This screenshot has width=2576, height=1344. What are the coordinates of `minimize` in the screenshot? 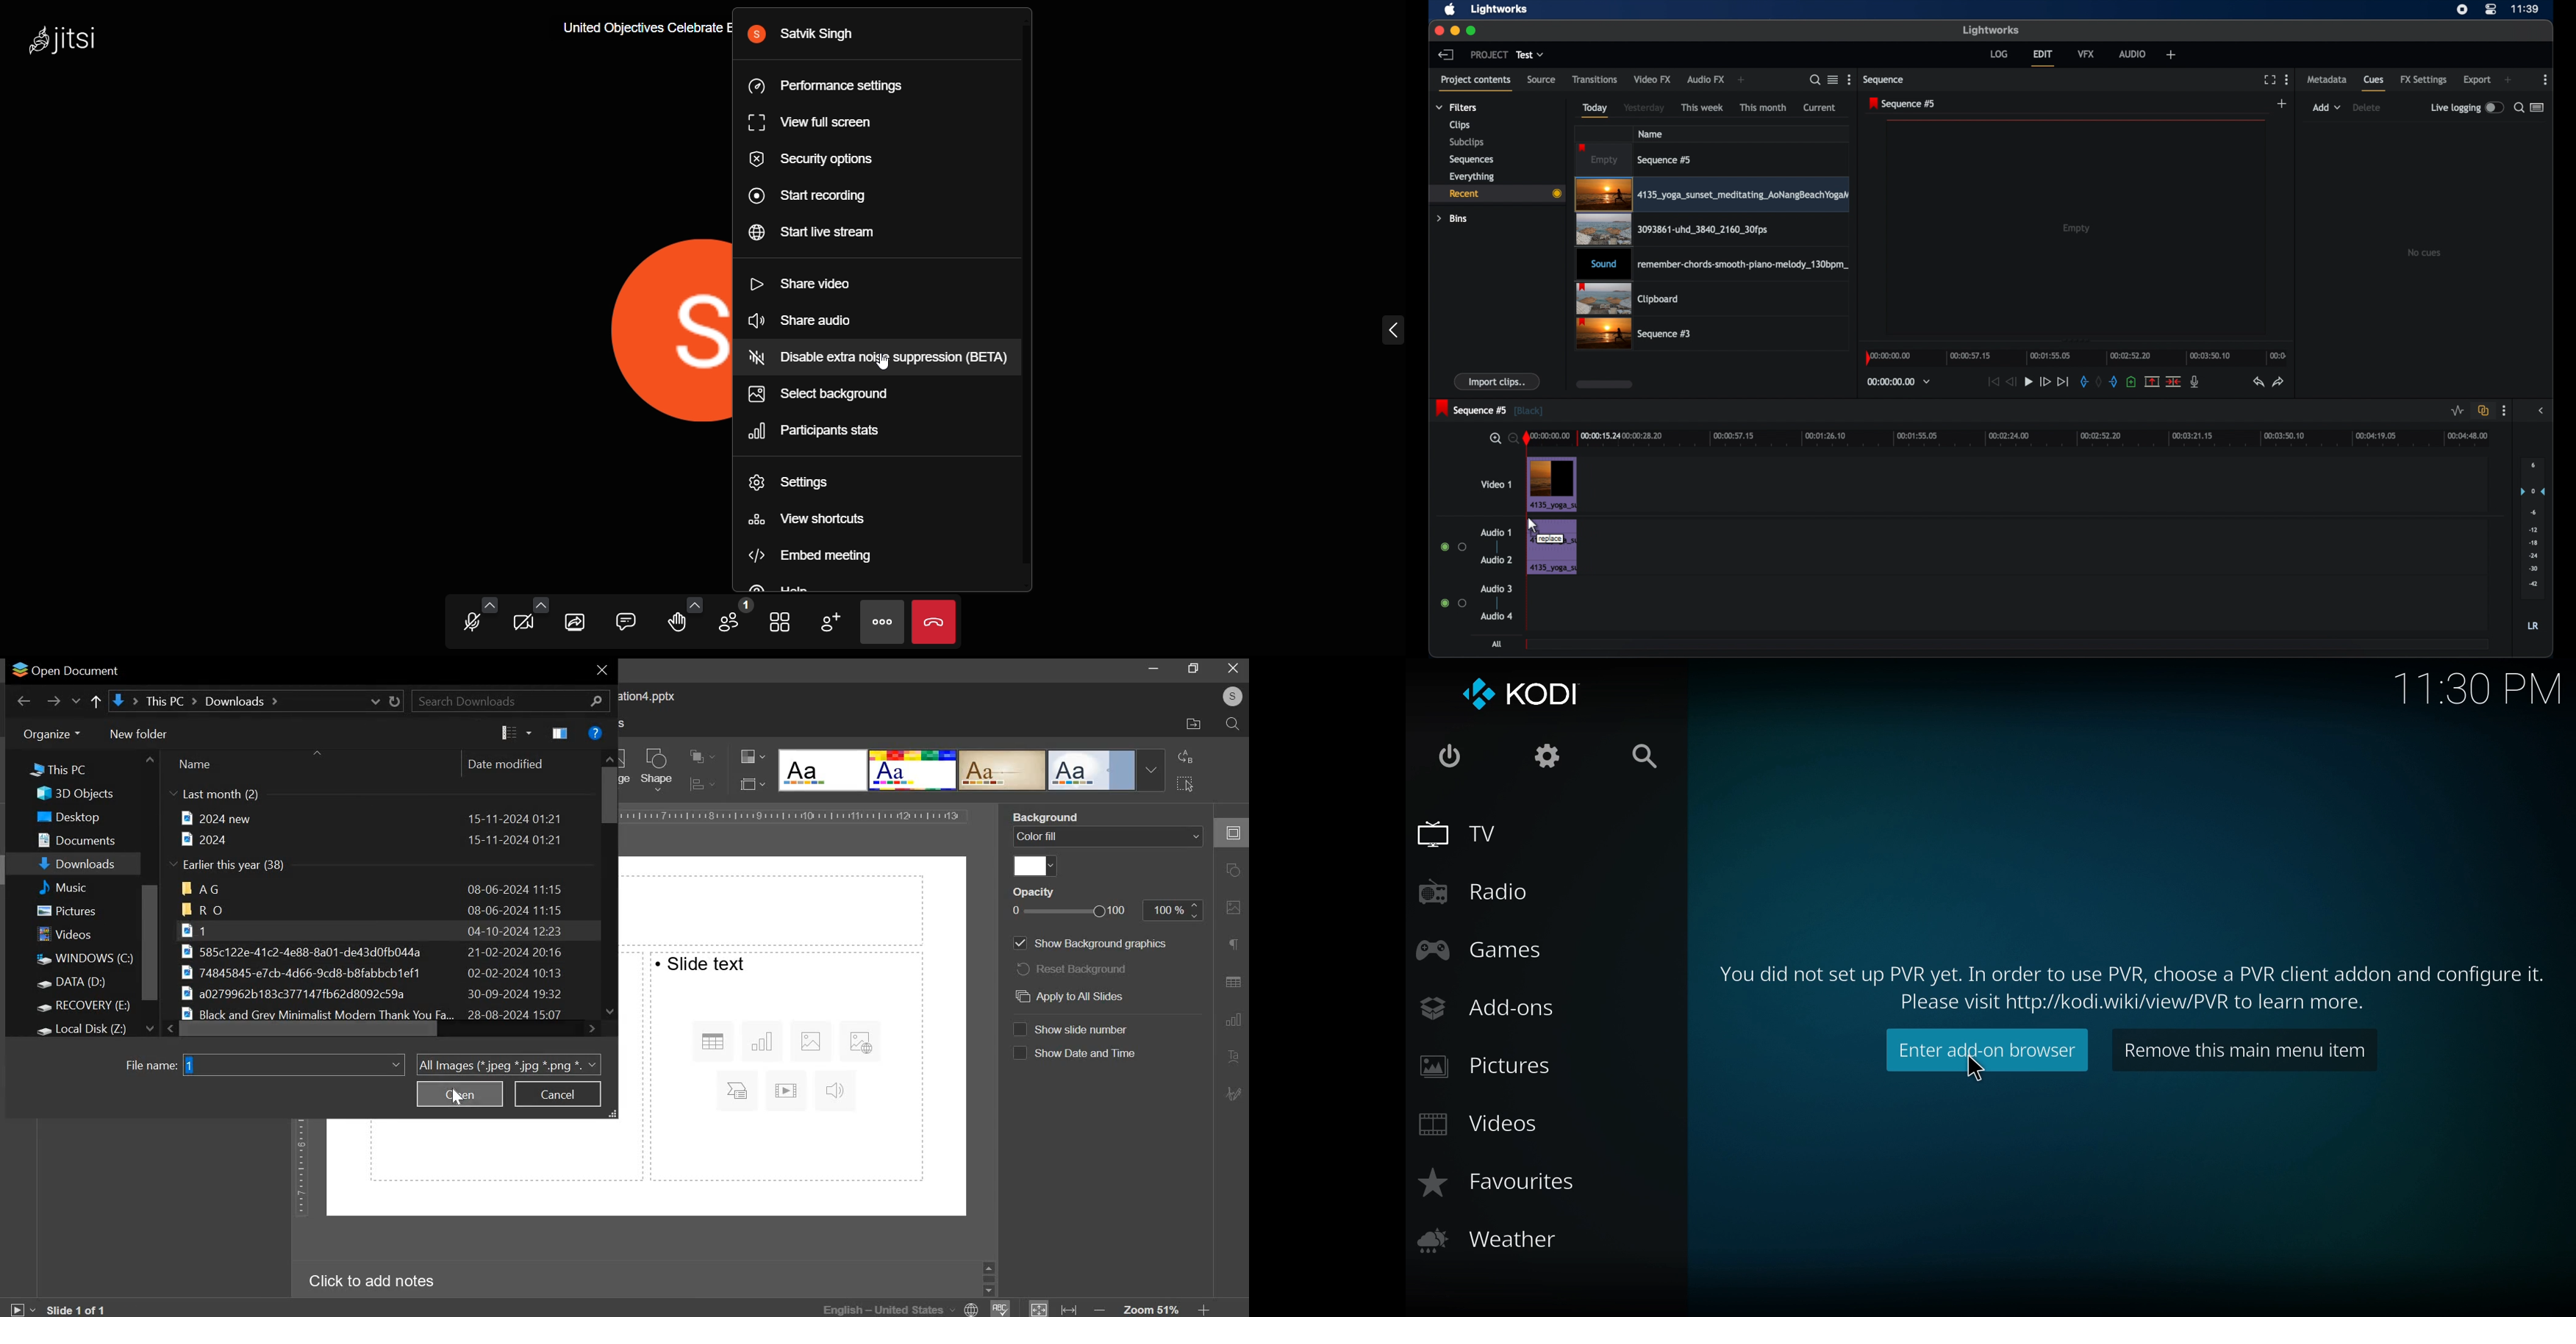 It's located at (1155, 670).